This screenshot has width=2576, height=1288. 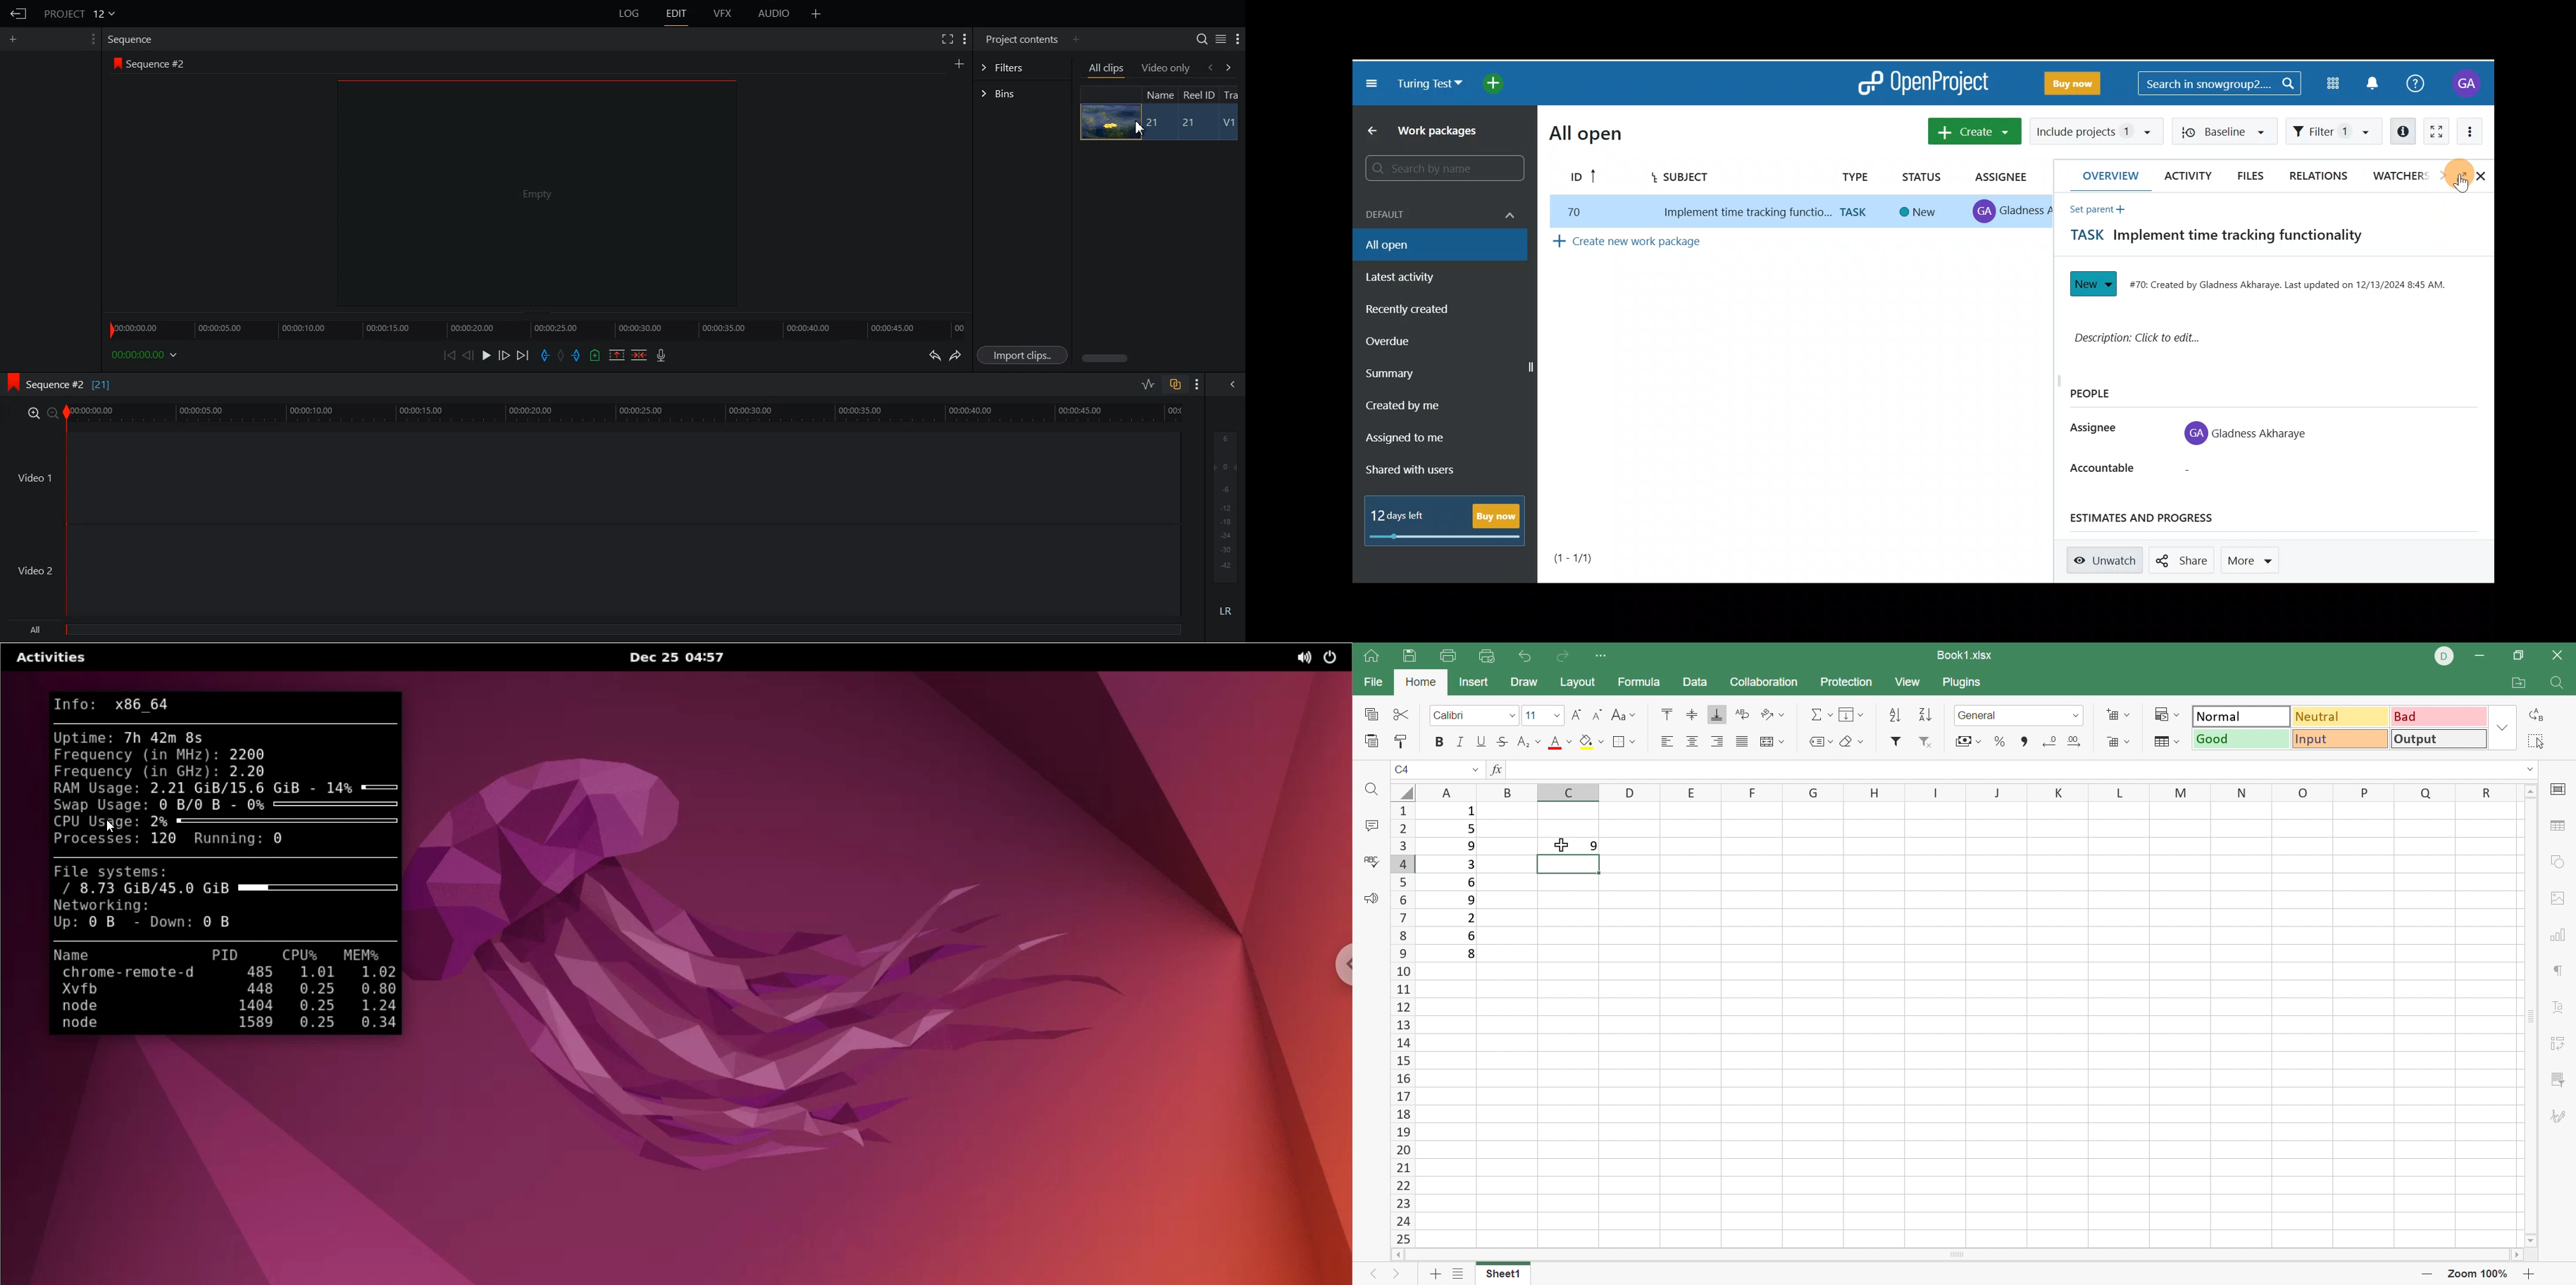 What do you see at coordinates (2251, 178) in the screenshot?
I see `Files` at bounding box center [2251, 178].